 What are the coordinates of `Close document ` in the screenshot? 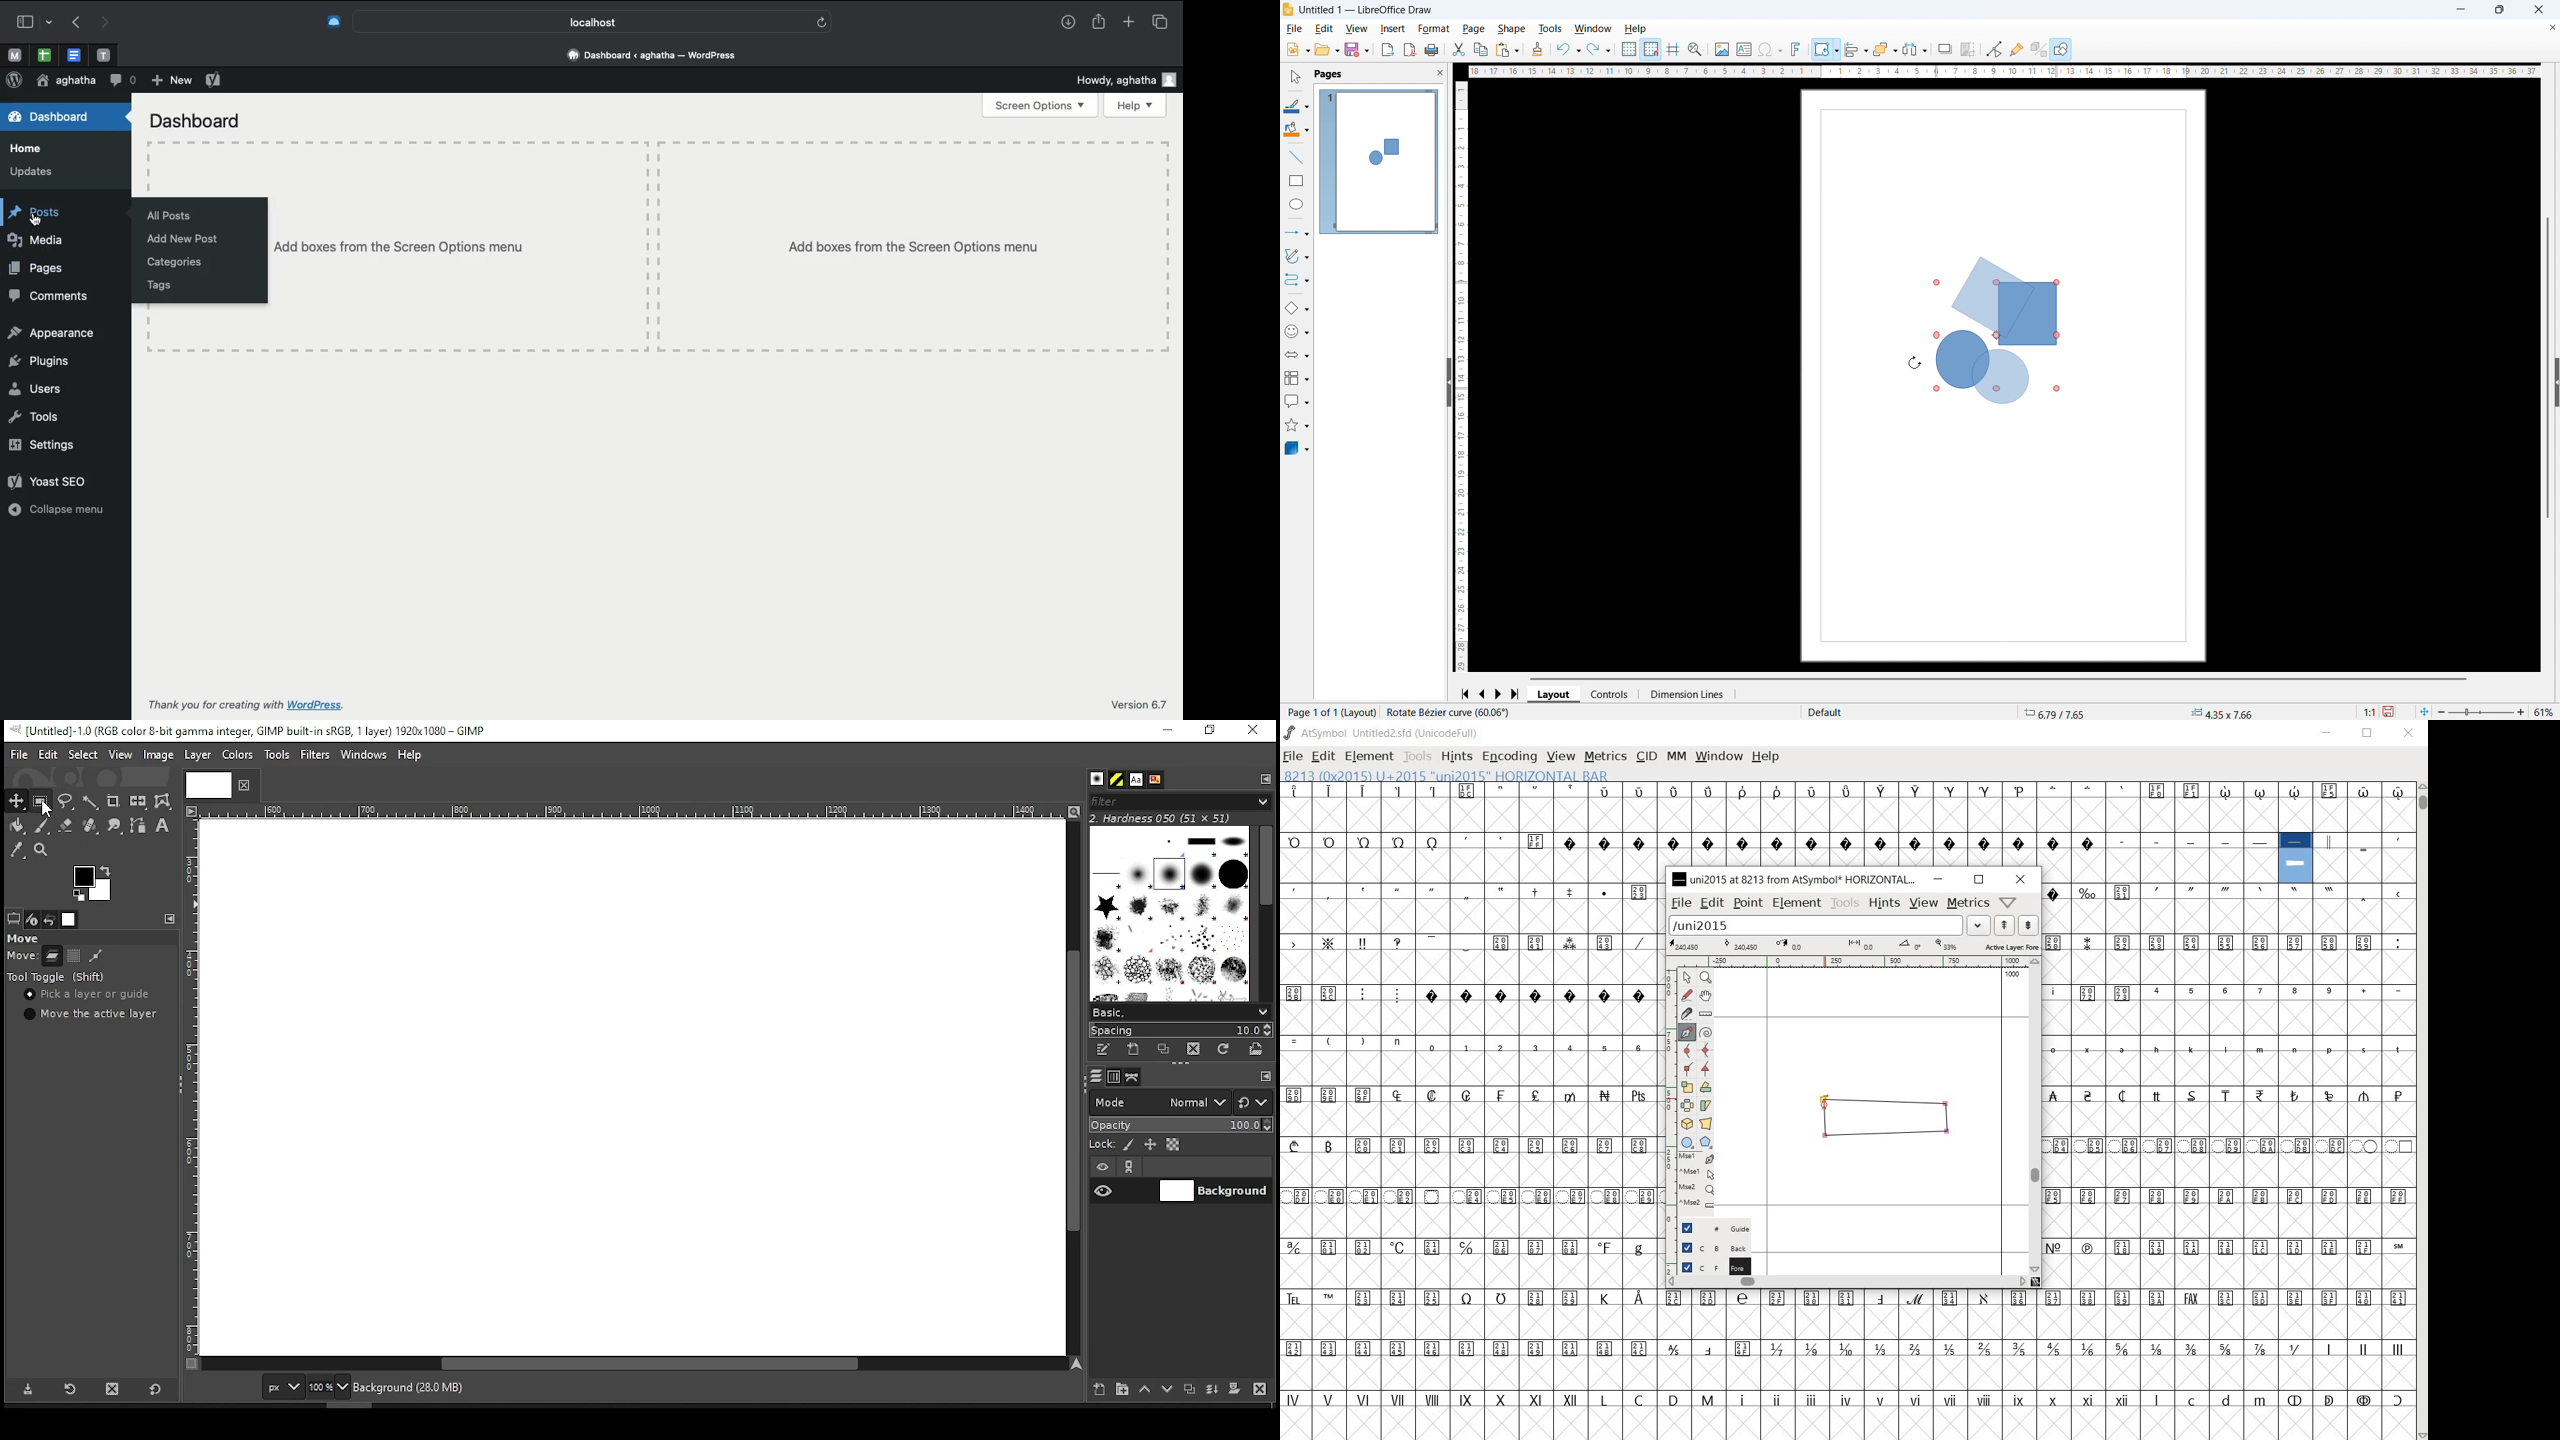 It's located at (2552, 27).